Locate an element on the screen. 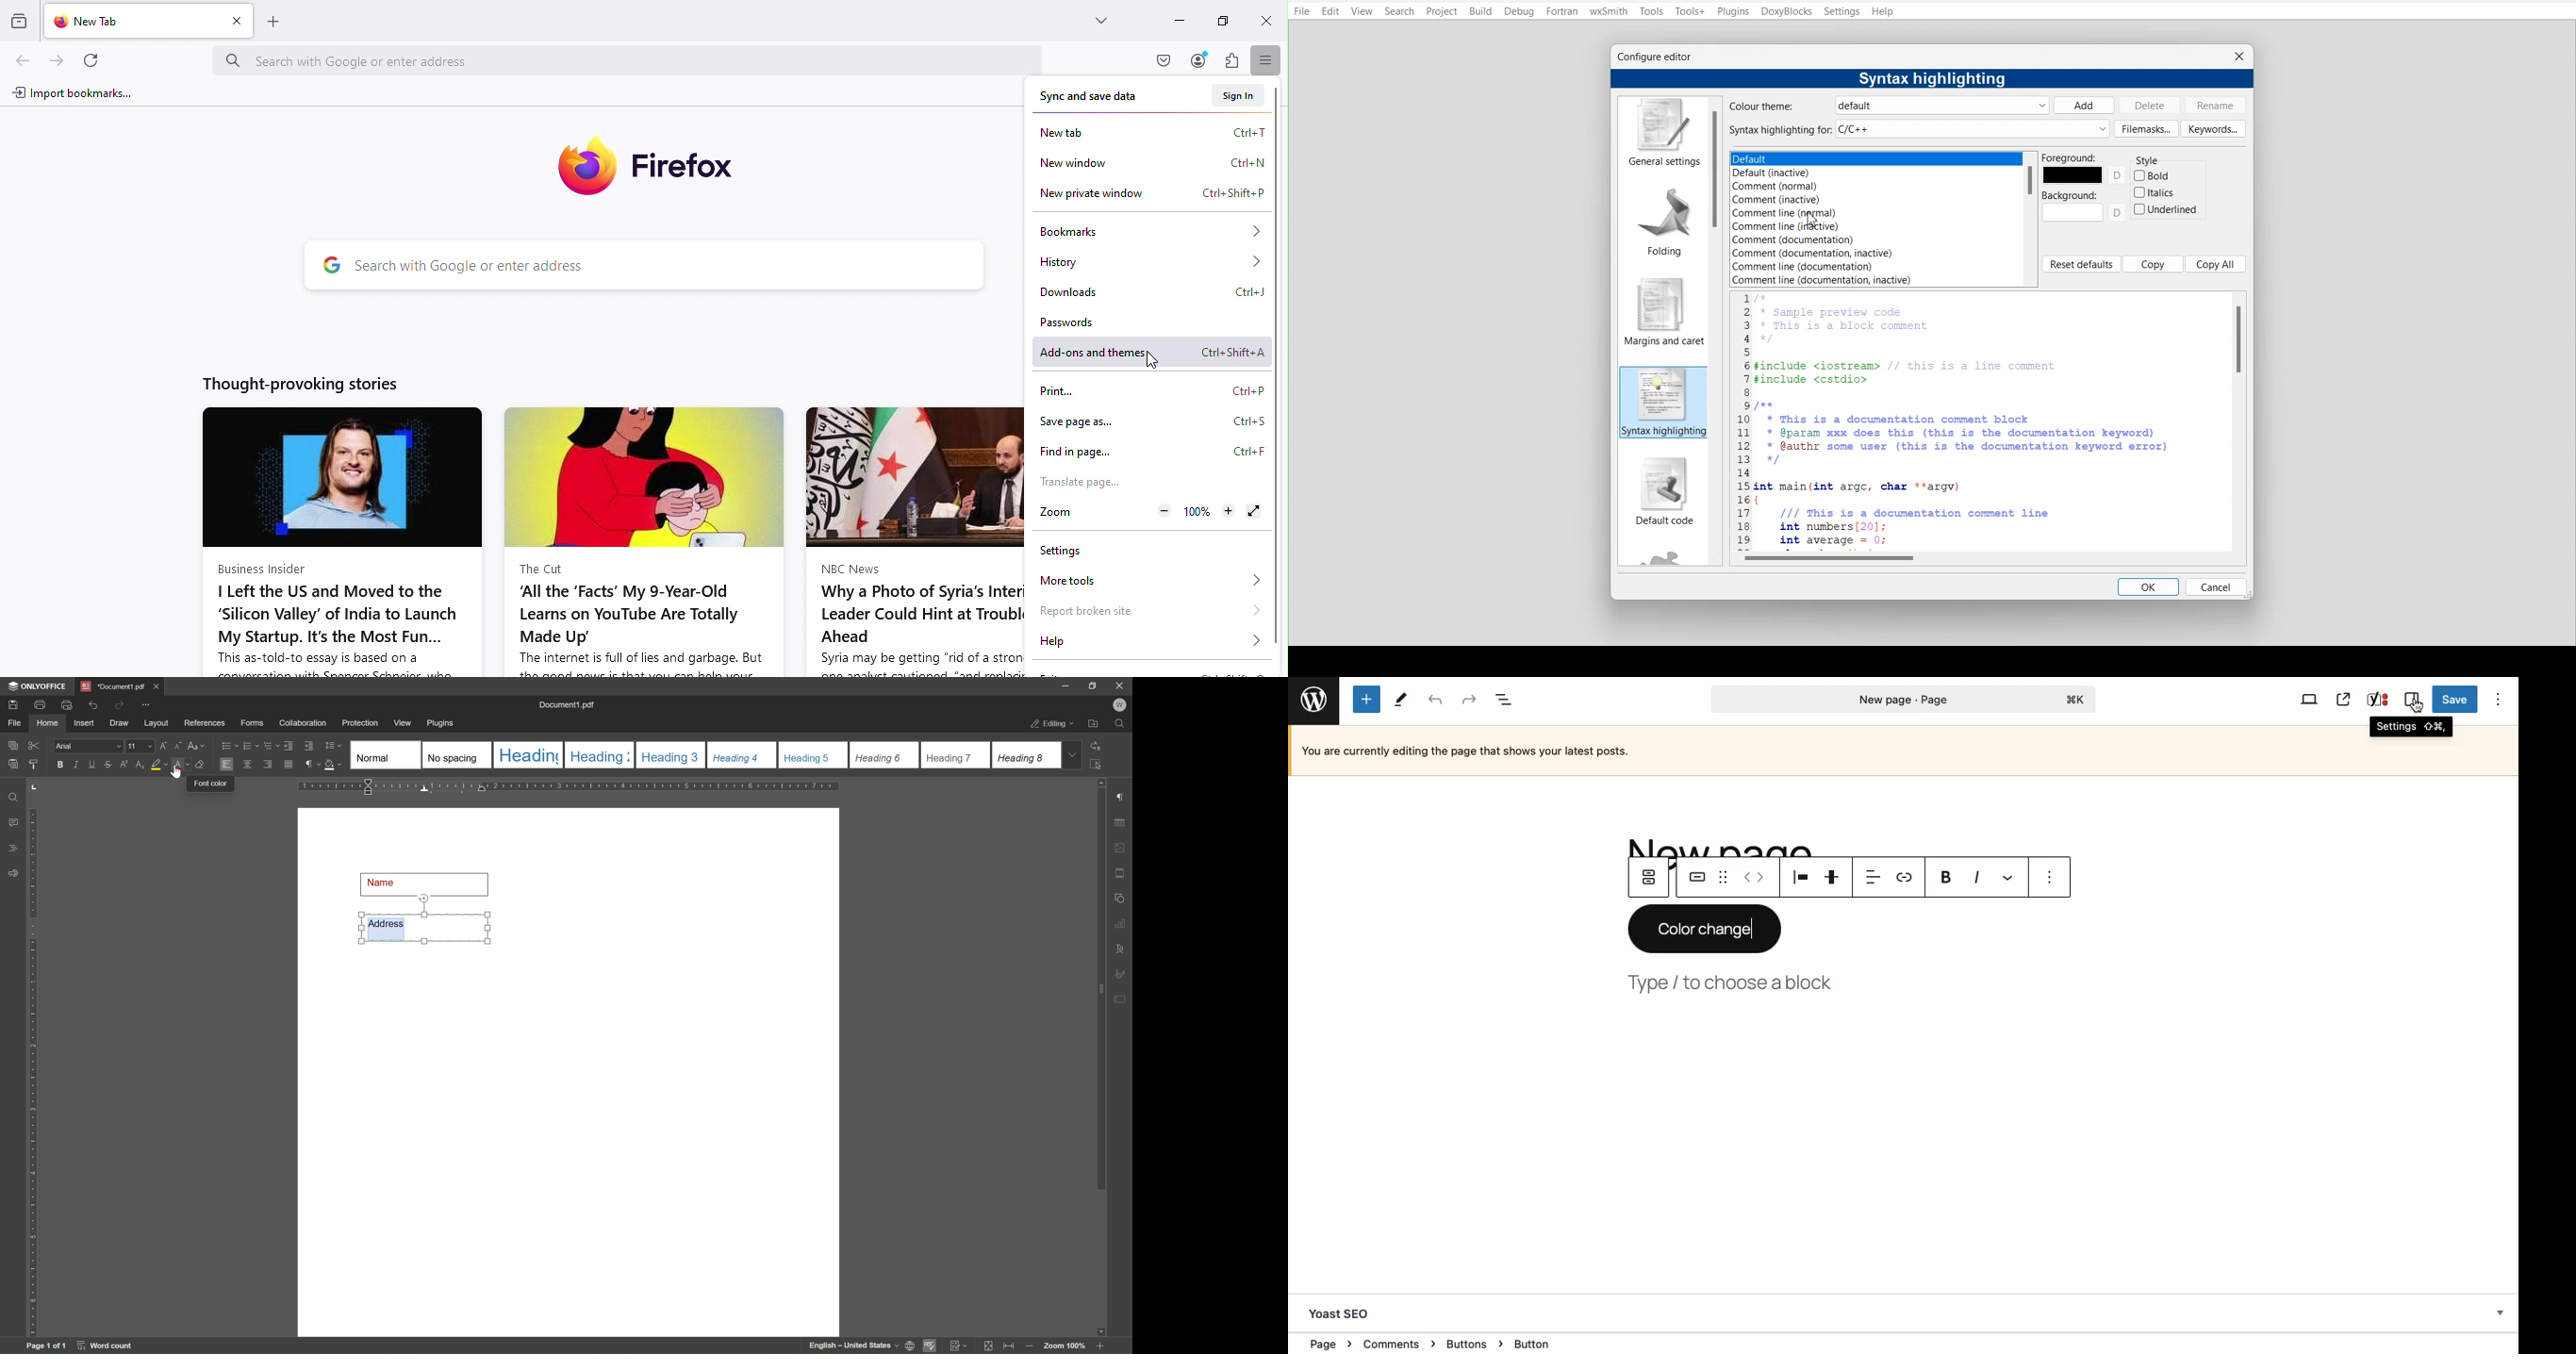 The image size is (2576, 1372). cursor is located at coordinates (178, 772).